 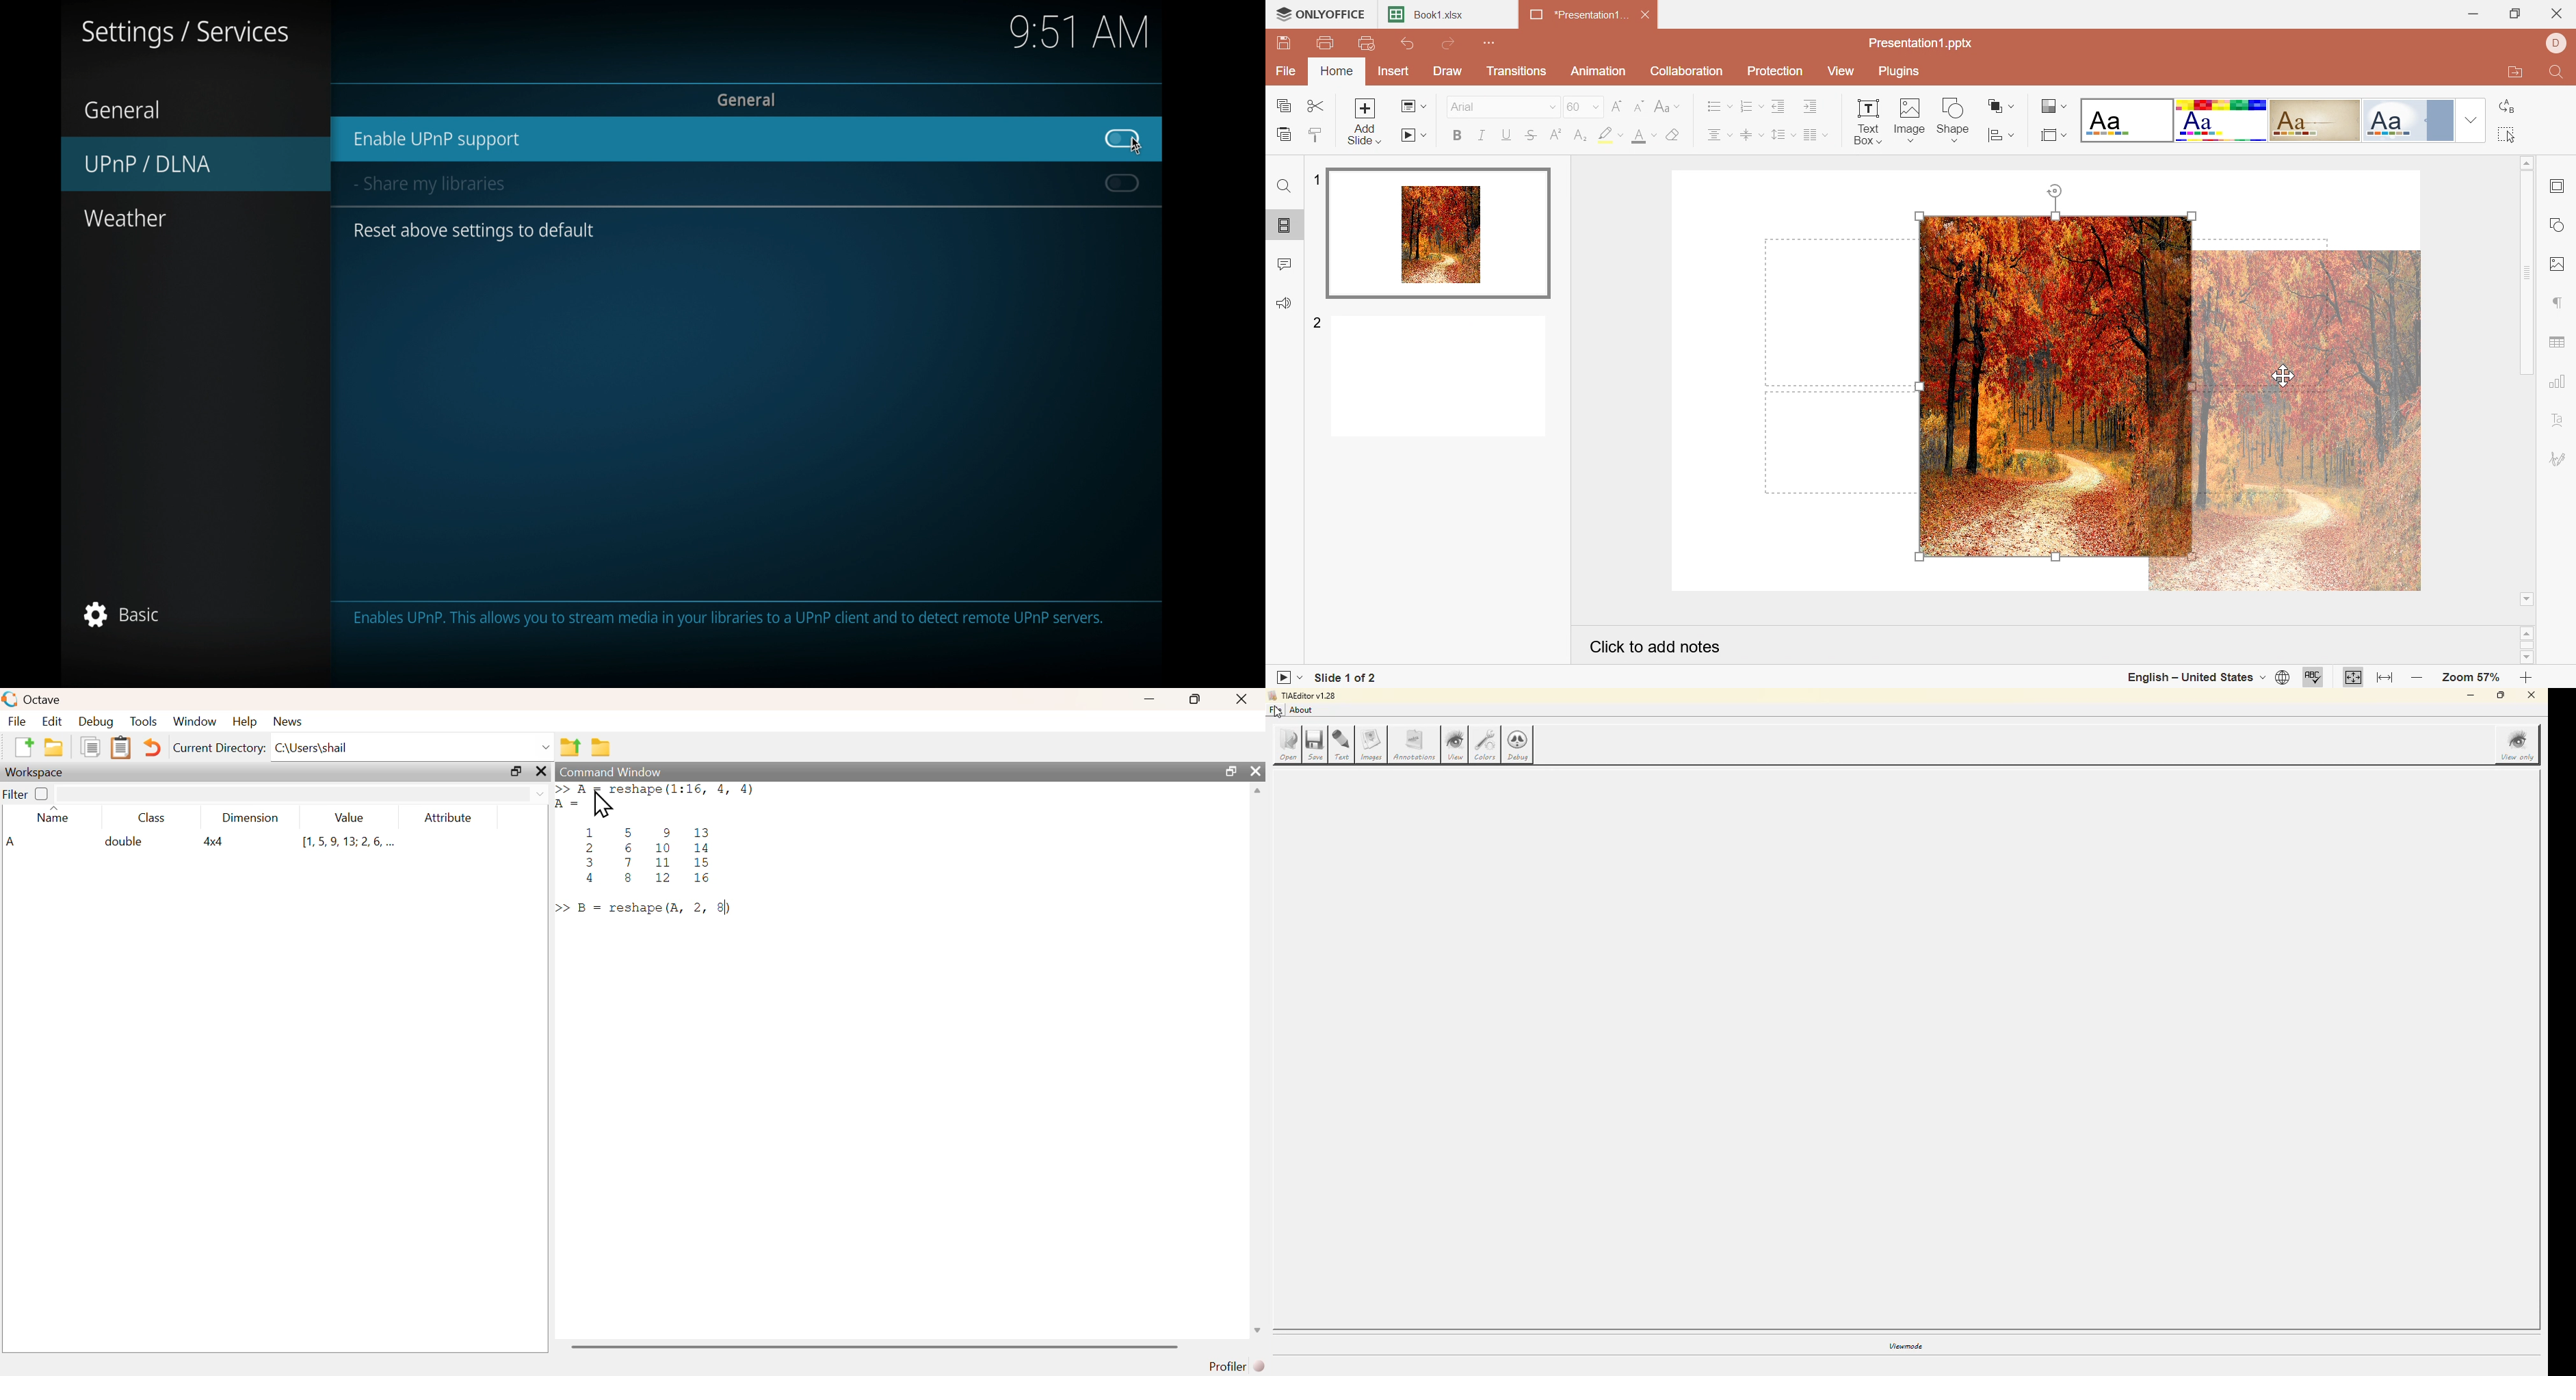 What do you see at coordinates (1393, 72) in the screenshot?
I see `Insert` at bounding box center [1393, 72].